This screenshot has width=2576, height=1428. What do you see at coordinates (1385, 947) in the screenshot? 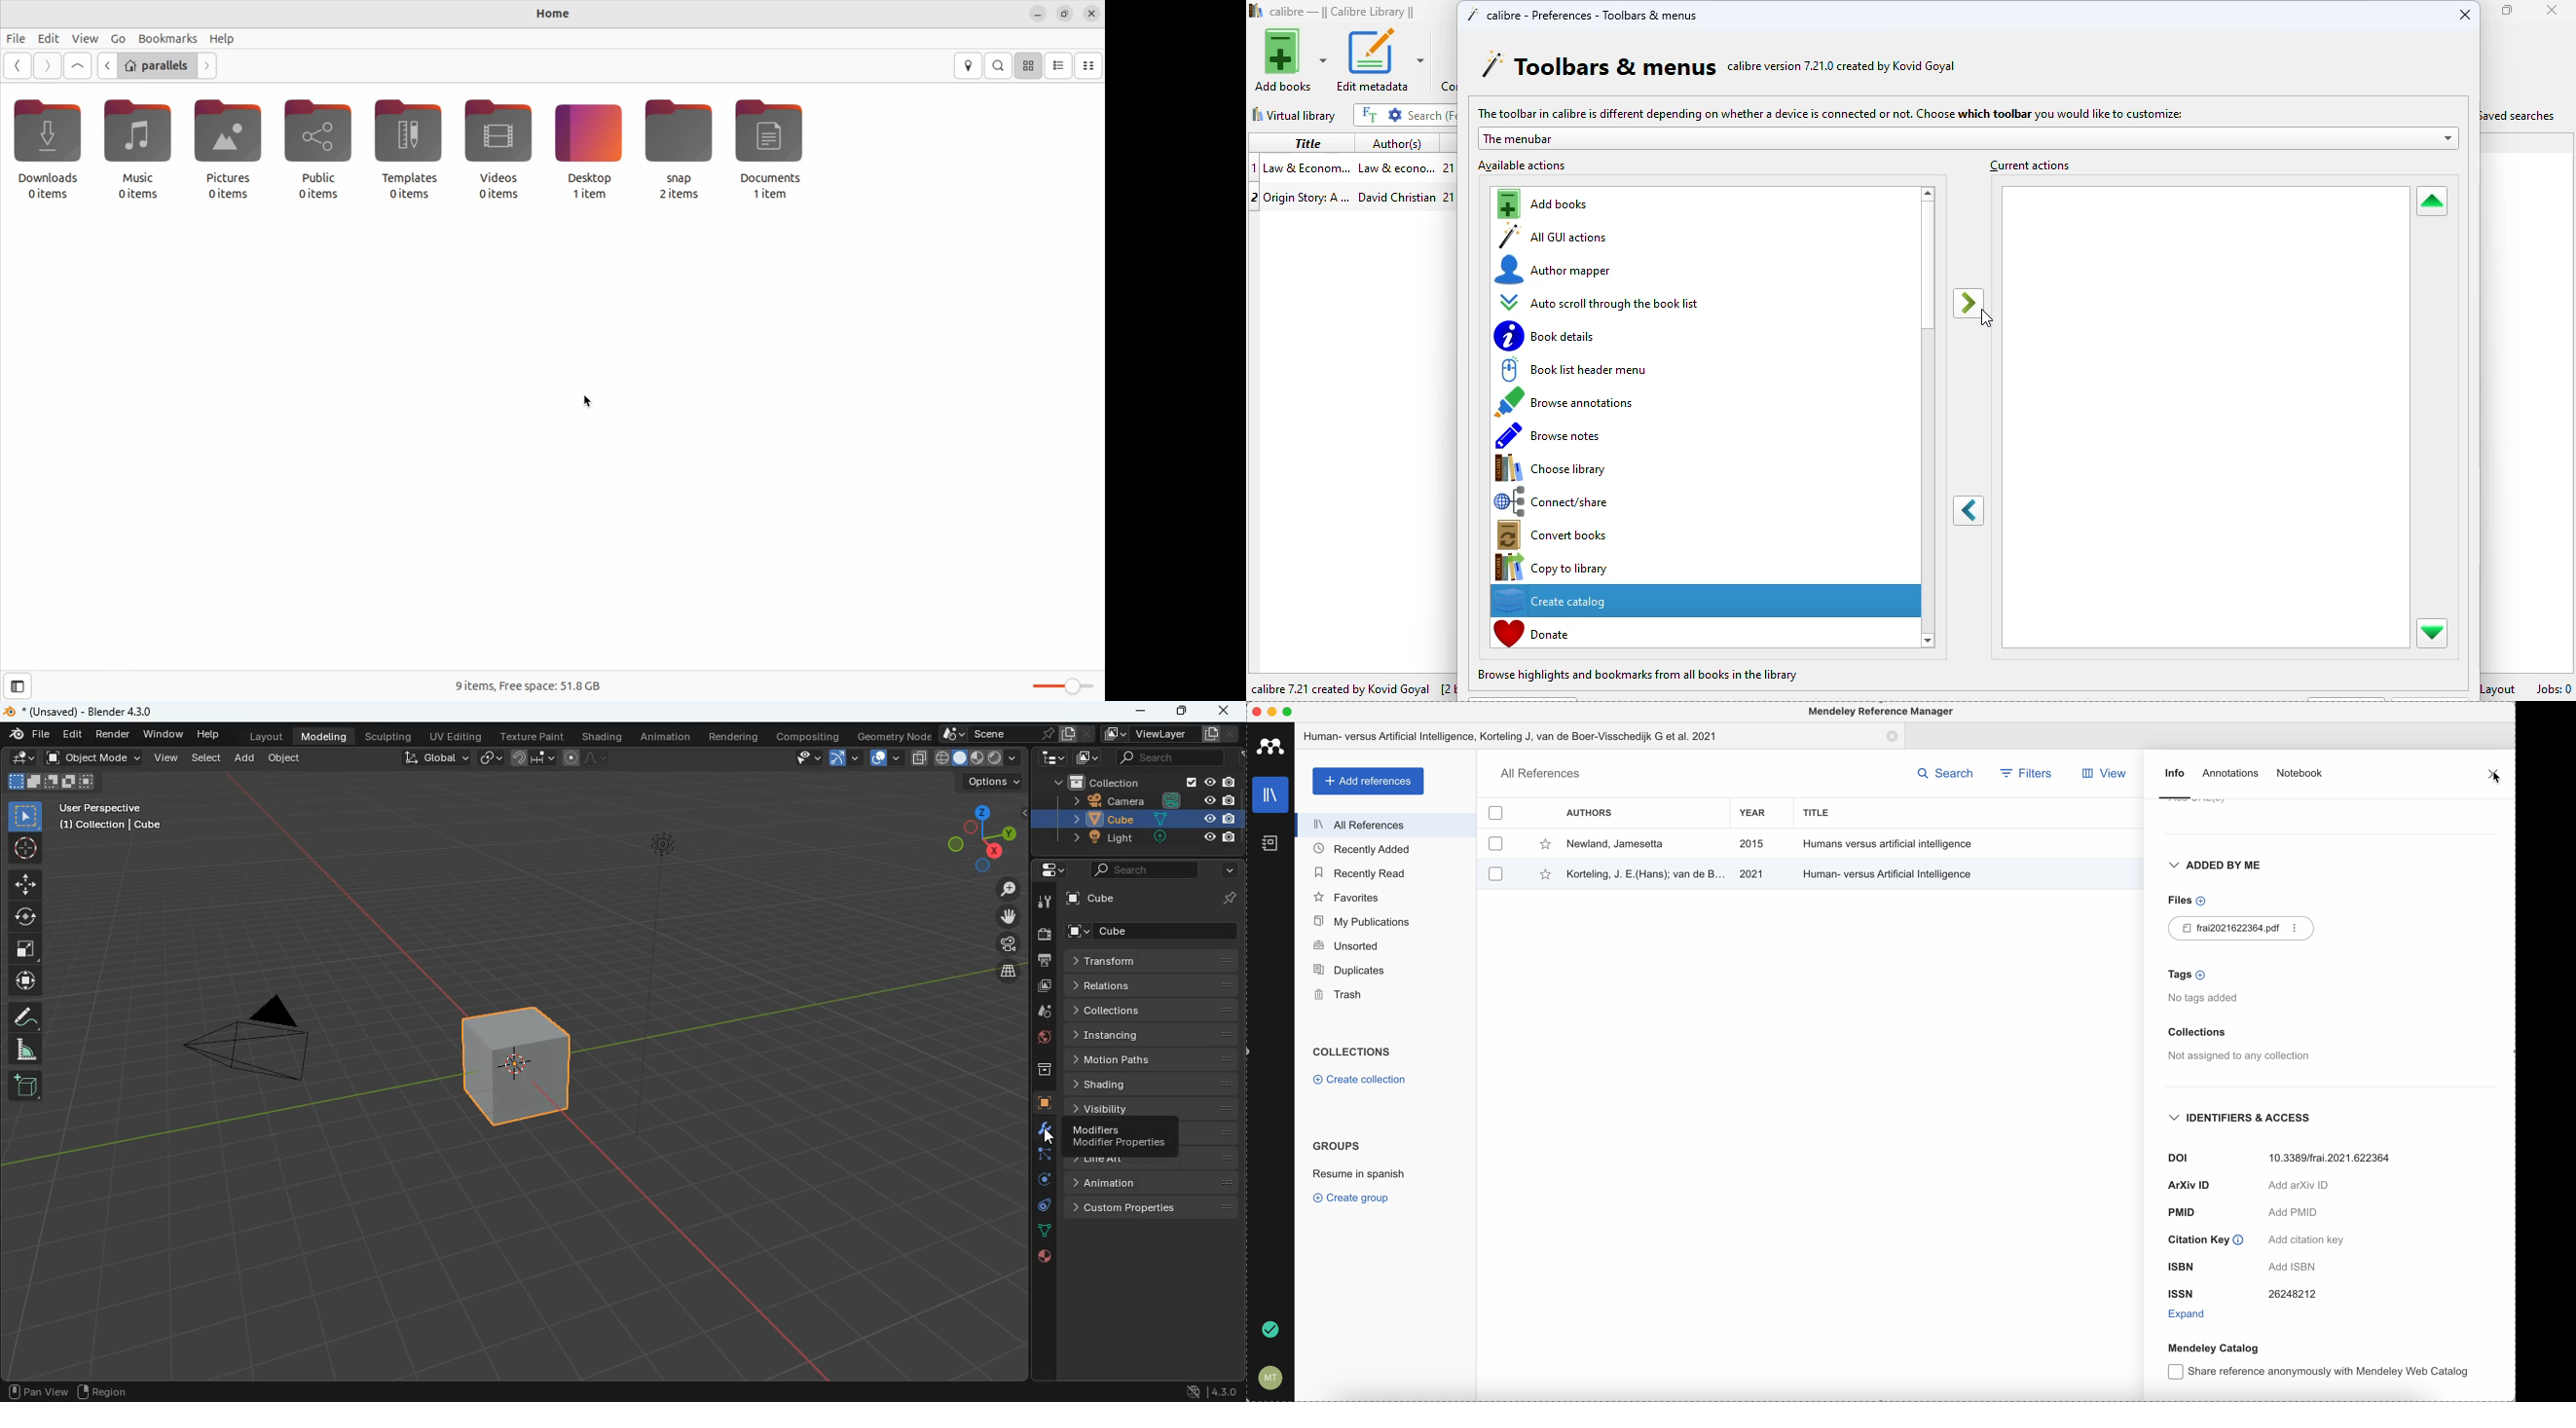
I see `unsorted` at bounding box center [1385, 947].